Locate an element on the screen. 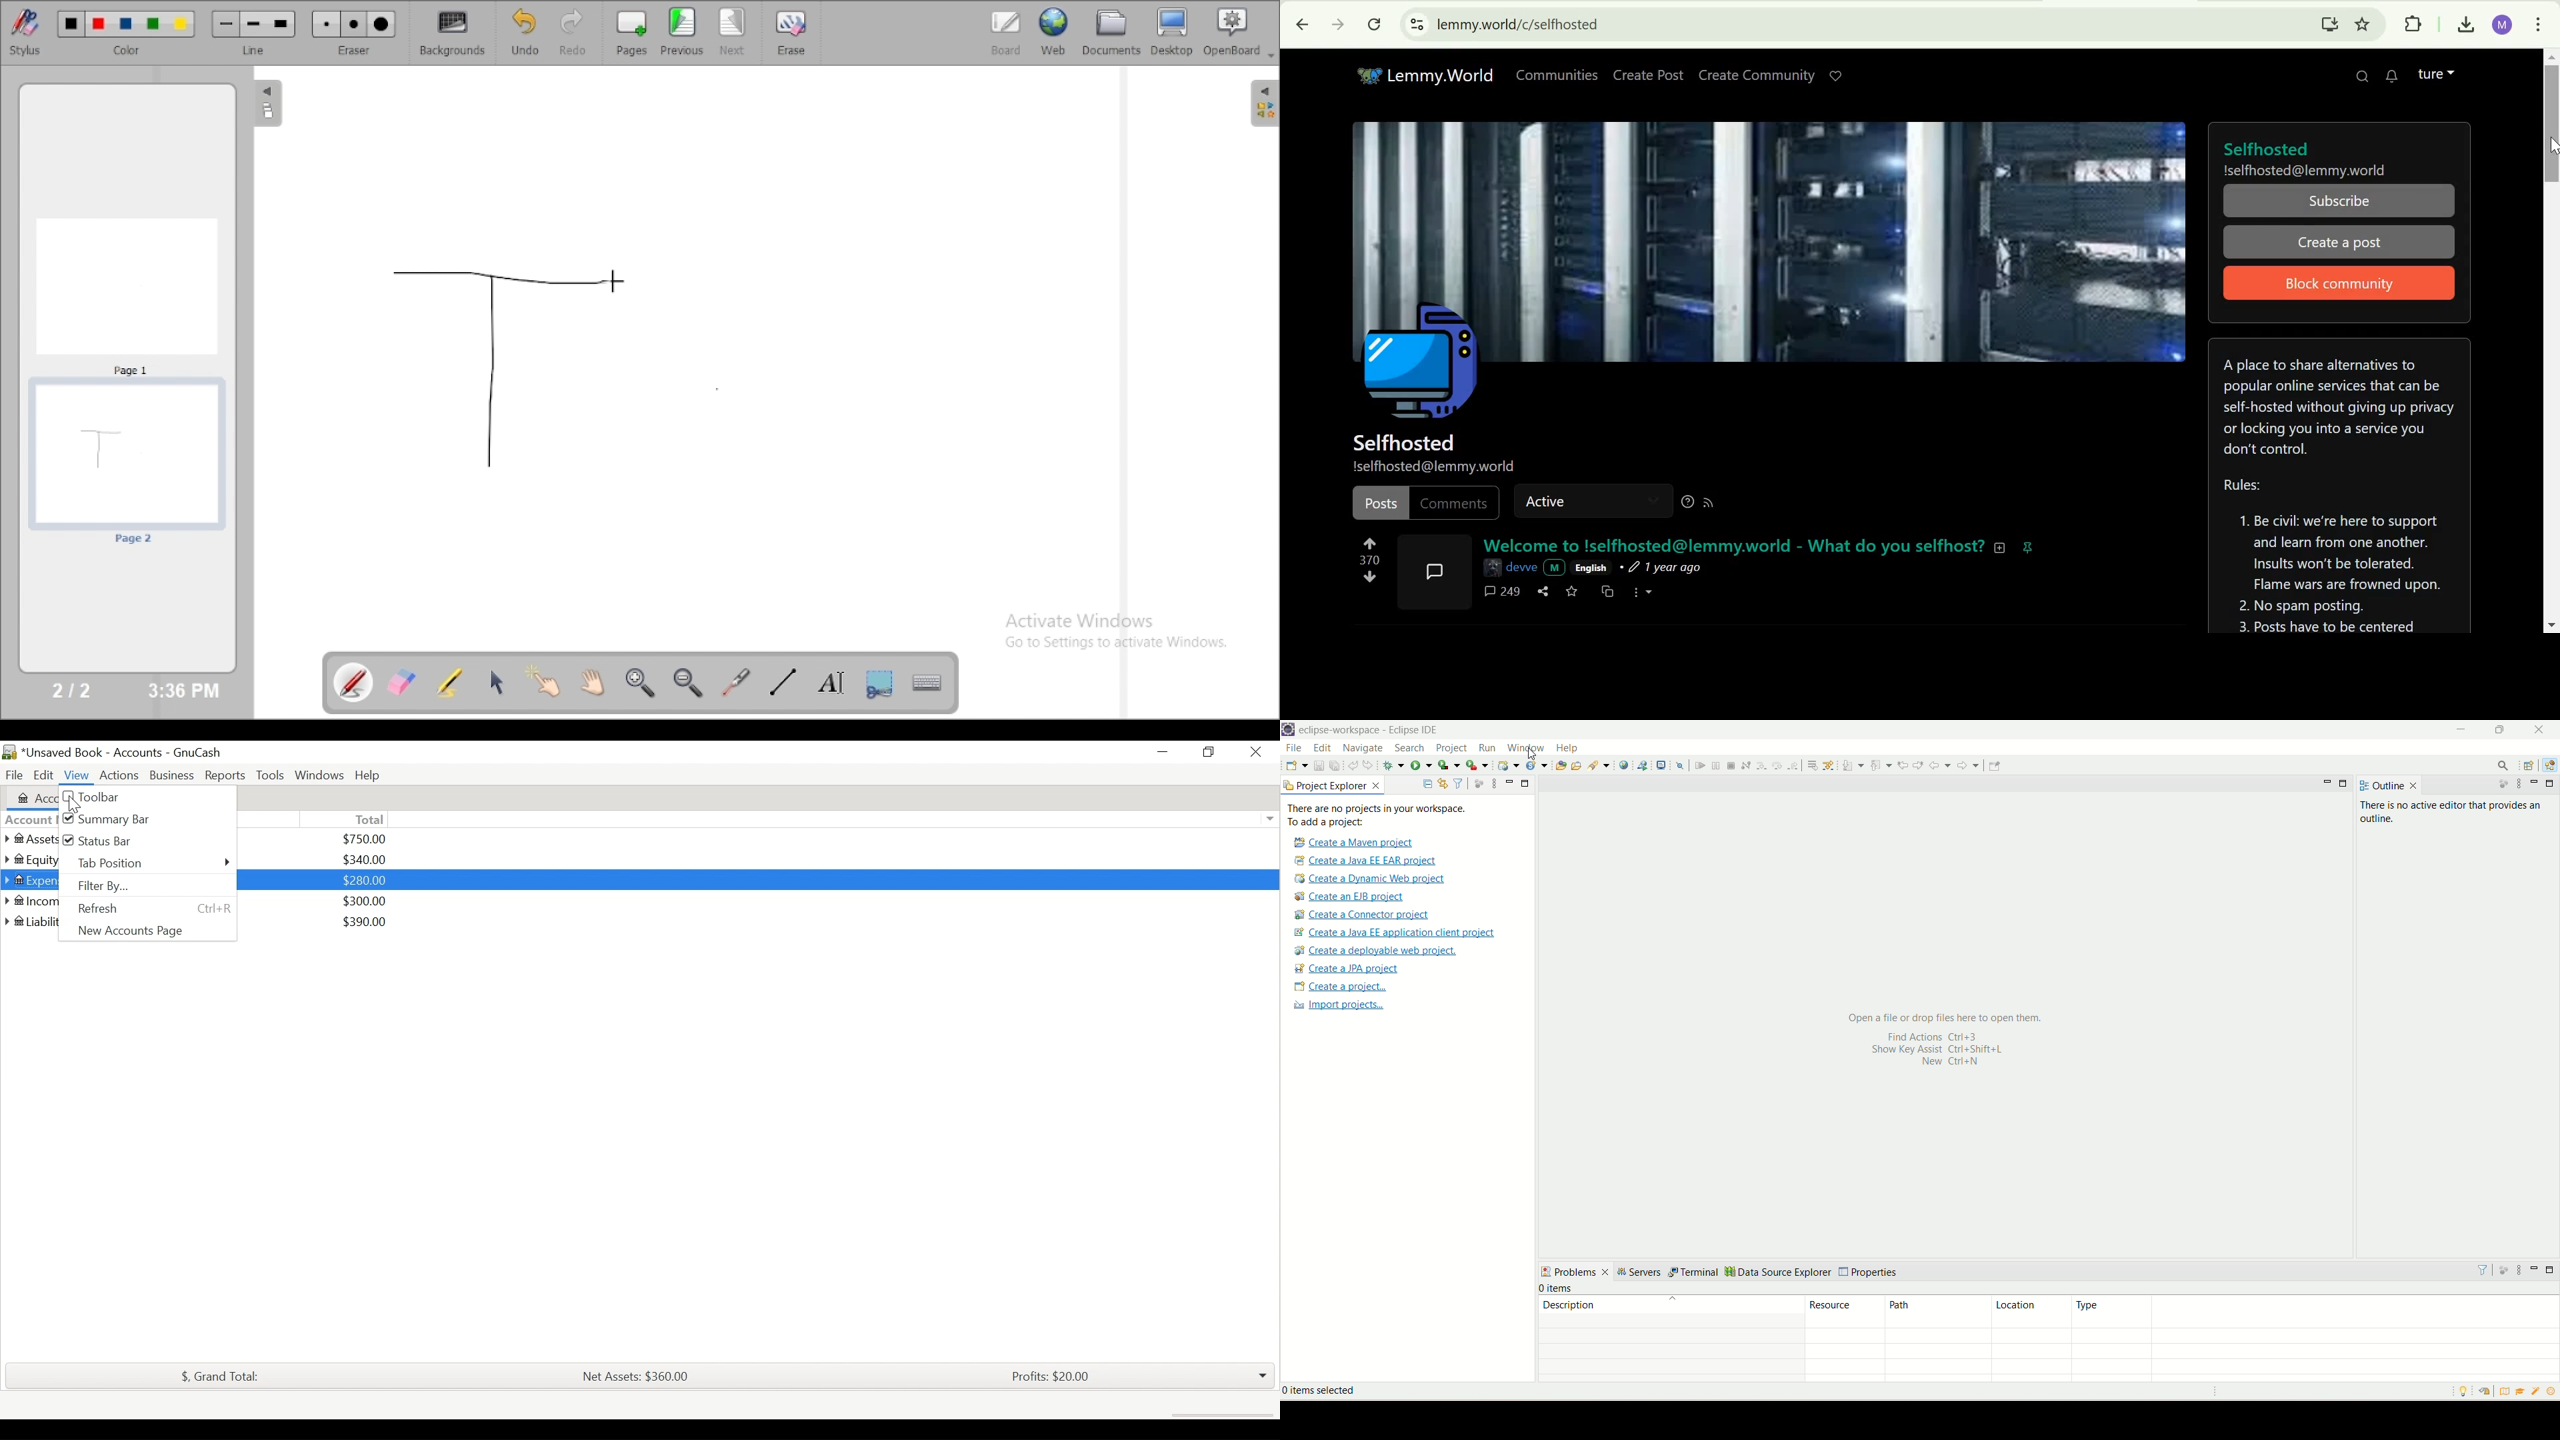 This screenshot has width=2576, height=1456. About section is located at coordinates (2337, 405).